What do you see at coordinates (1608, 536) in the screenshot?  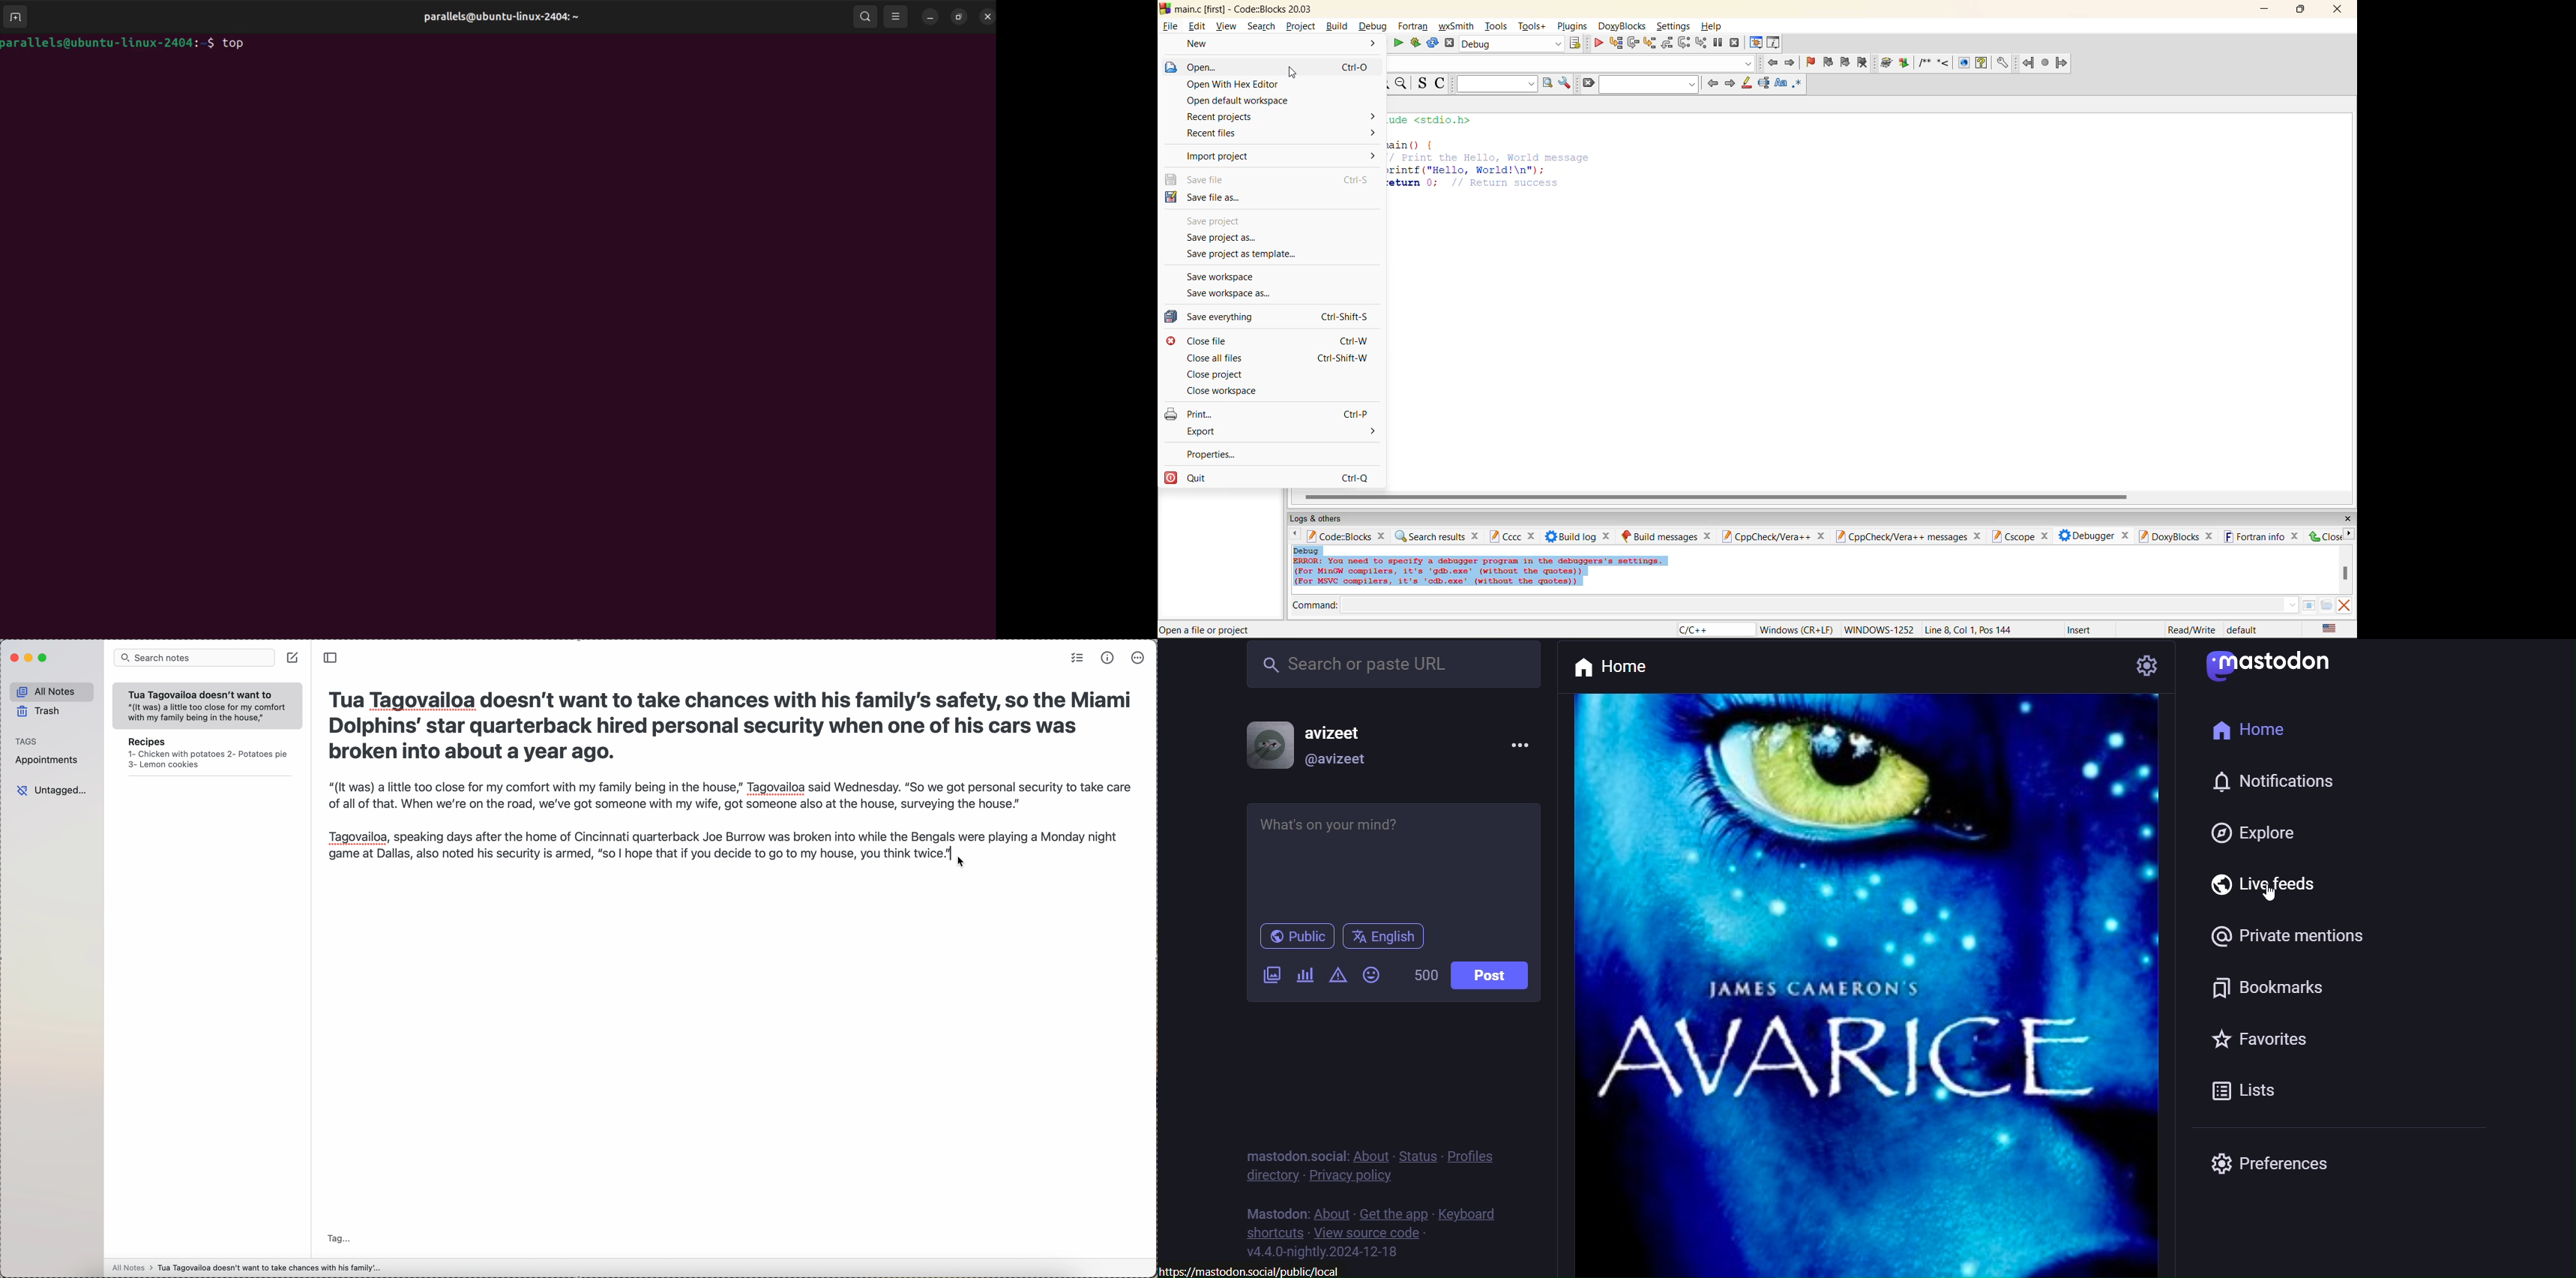 I see `close` at bounding box center [1608, 536].